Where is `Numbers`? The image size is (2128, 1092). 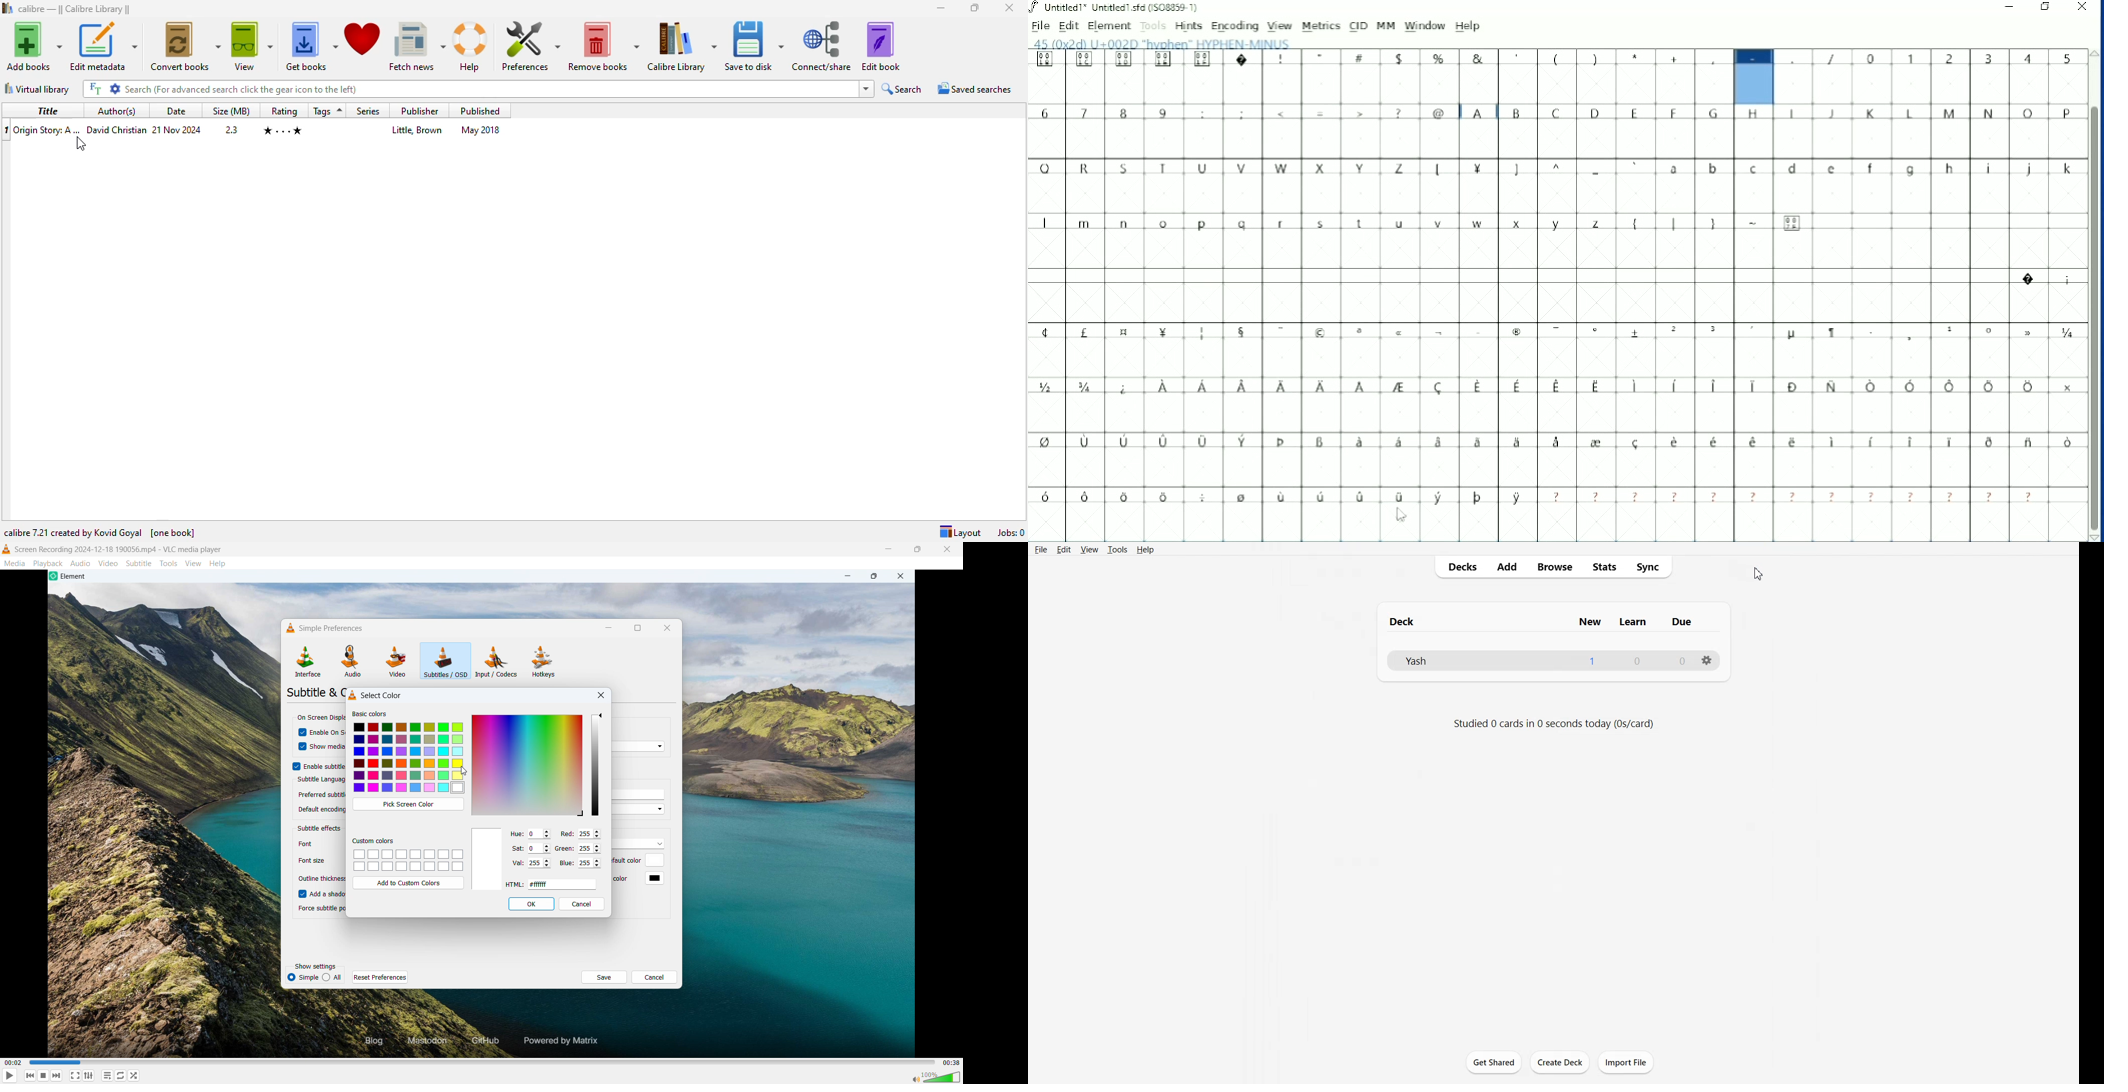 Numbers is located at coordinates (1106, 113).